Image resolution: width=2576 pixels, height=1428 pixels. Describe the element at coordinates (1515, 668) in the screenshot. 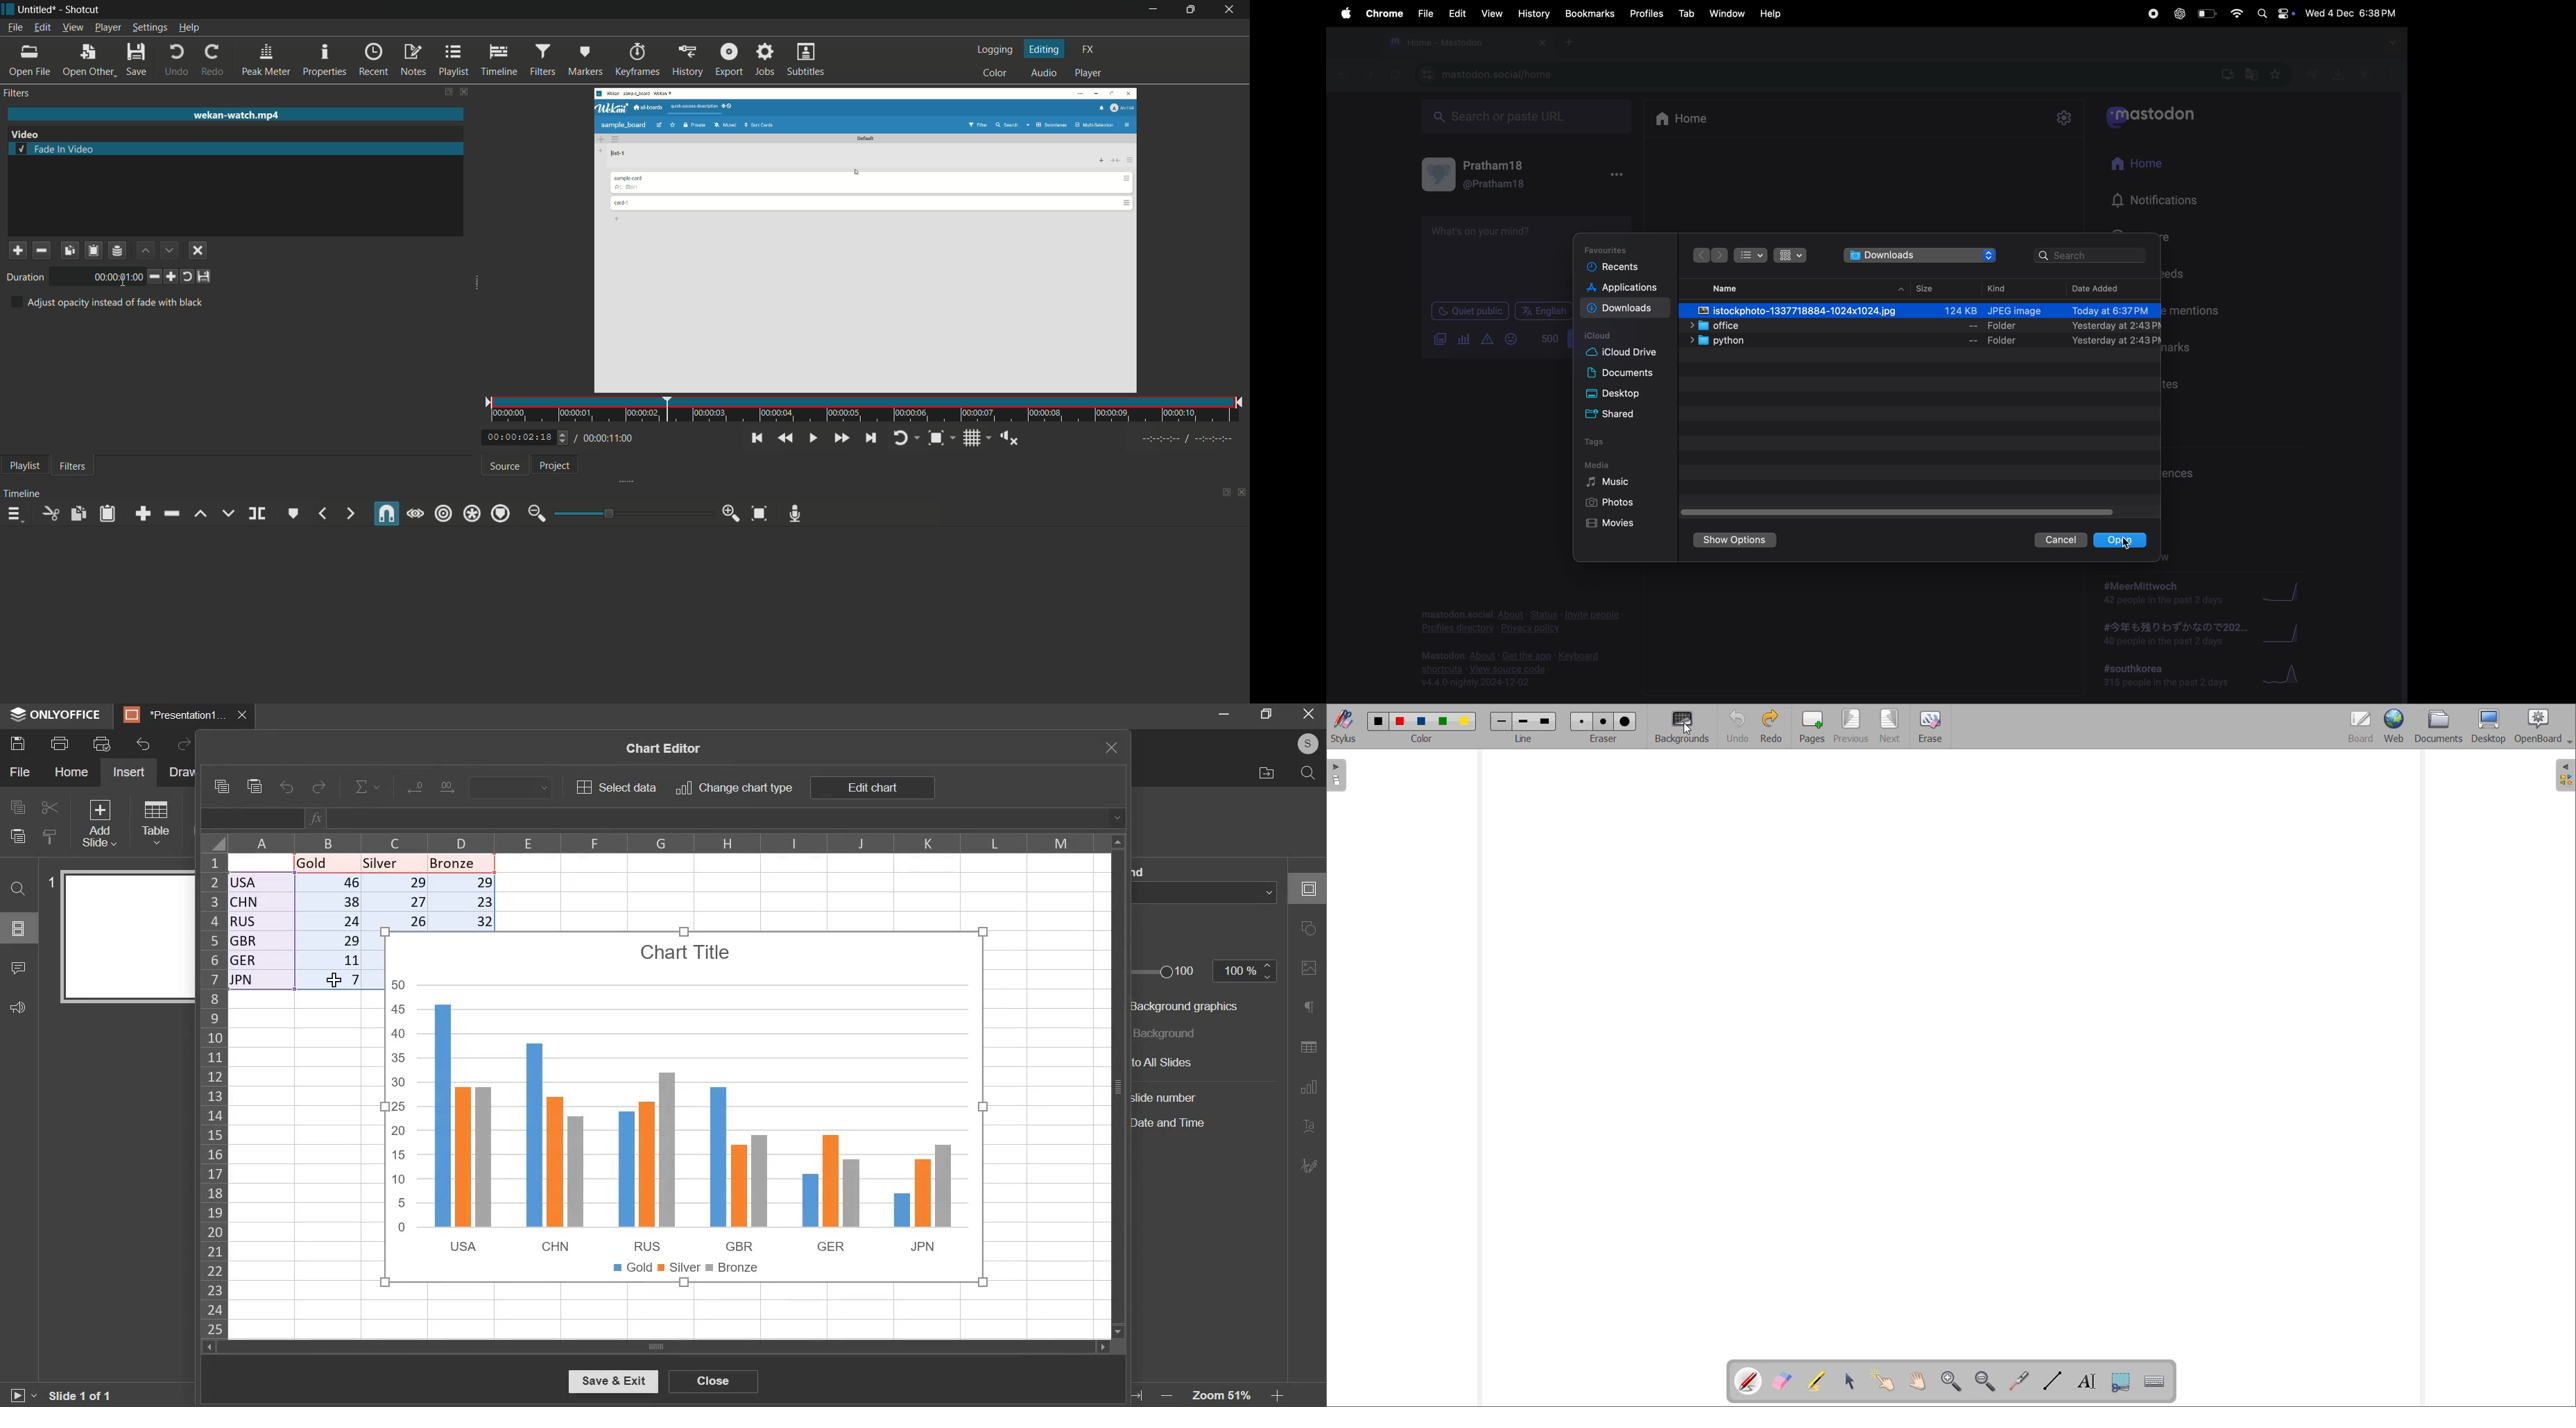

I see `mastdon source code` at that location.